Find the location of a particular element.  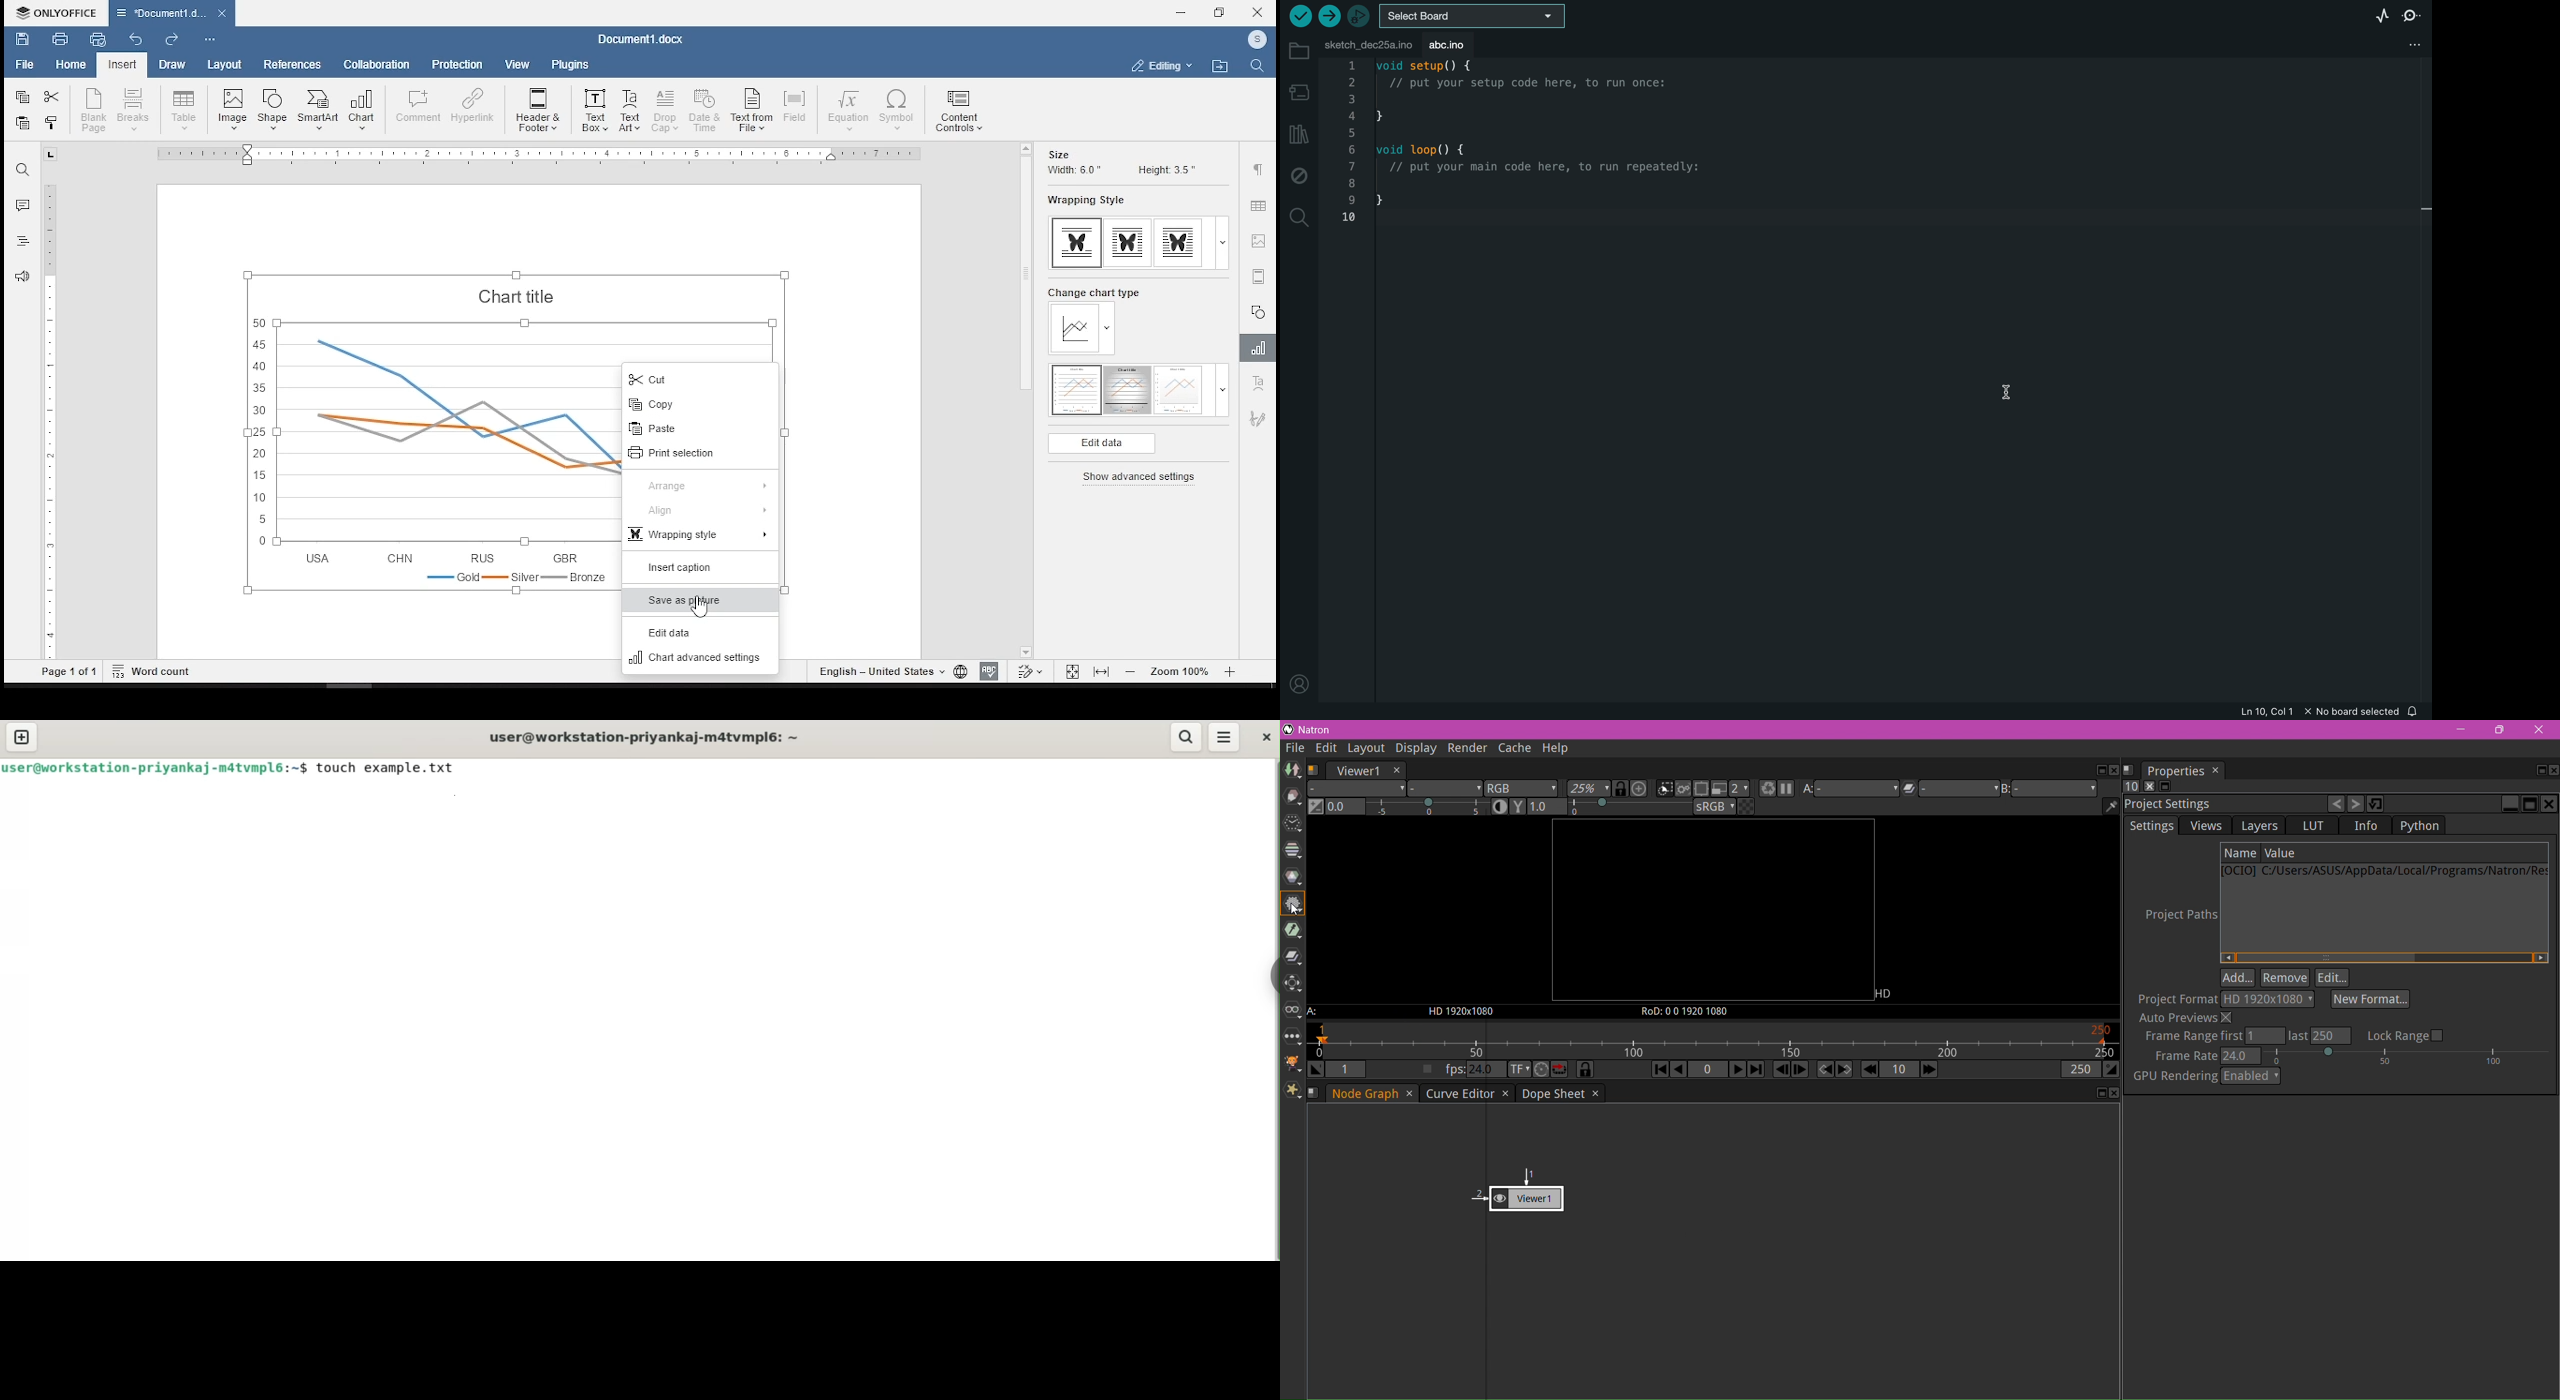

select workspace is located at coordinates (1161, 67).